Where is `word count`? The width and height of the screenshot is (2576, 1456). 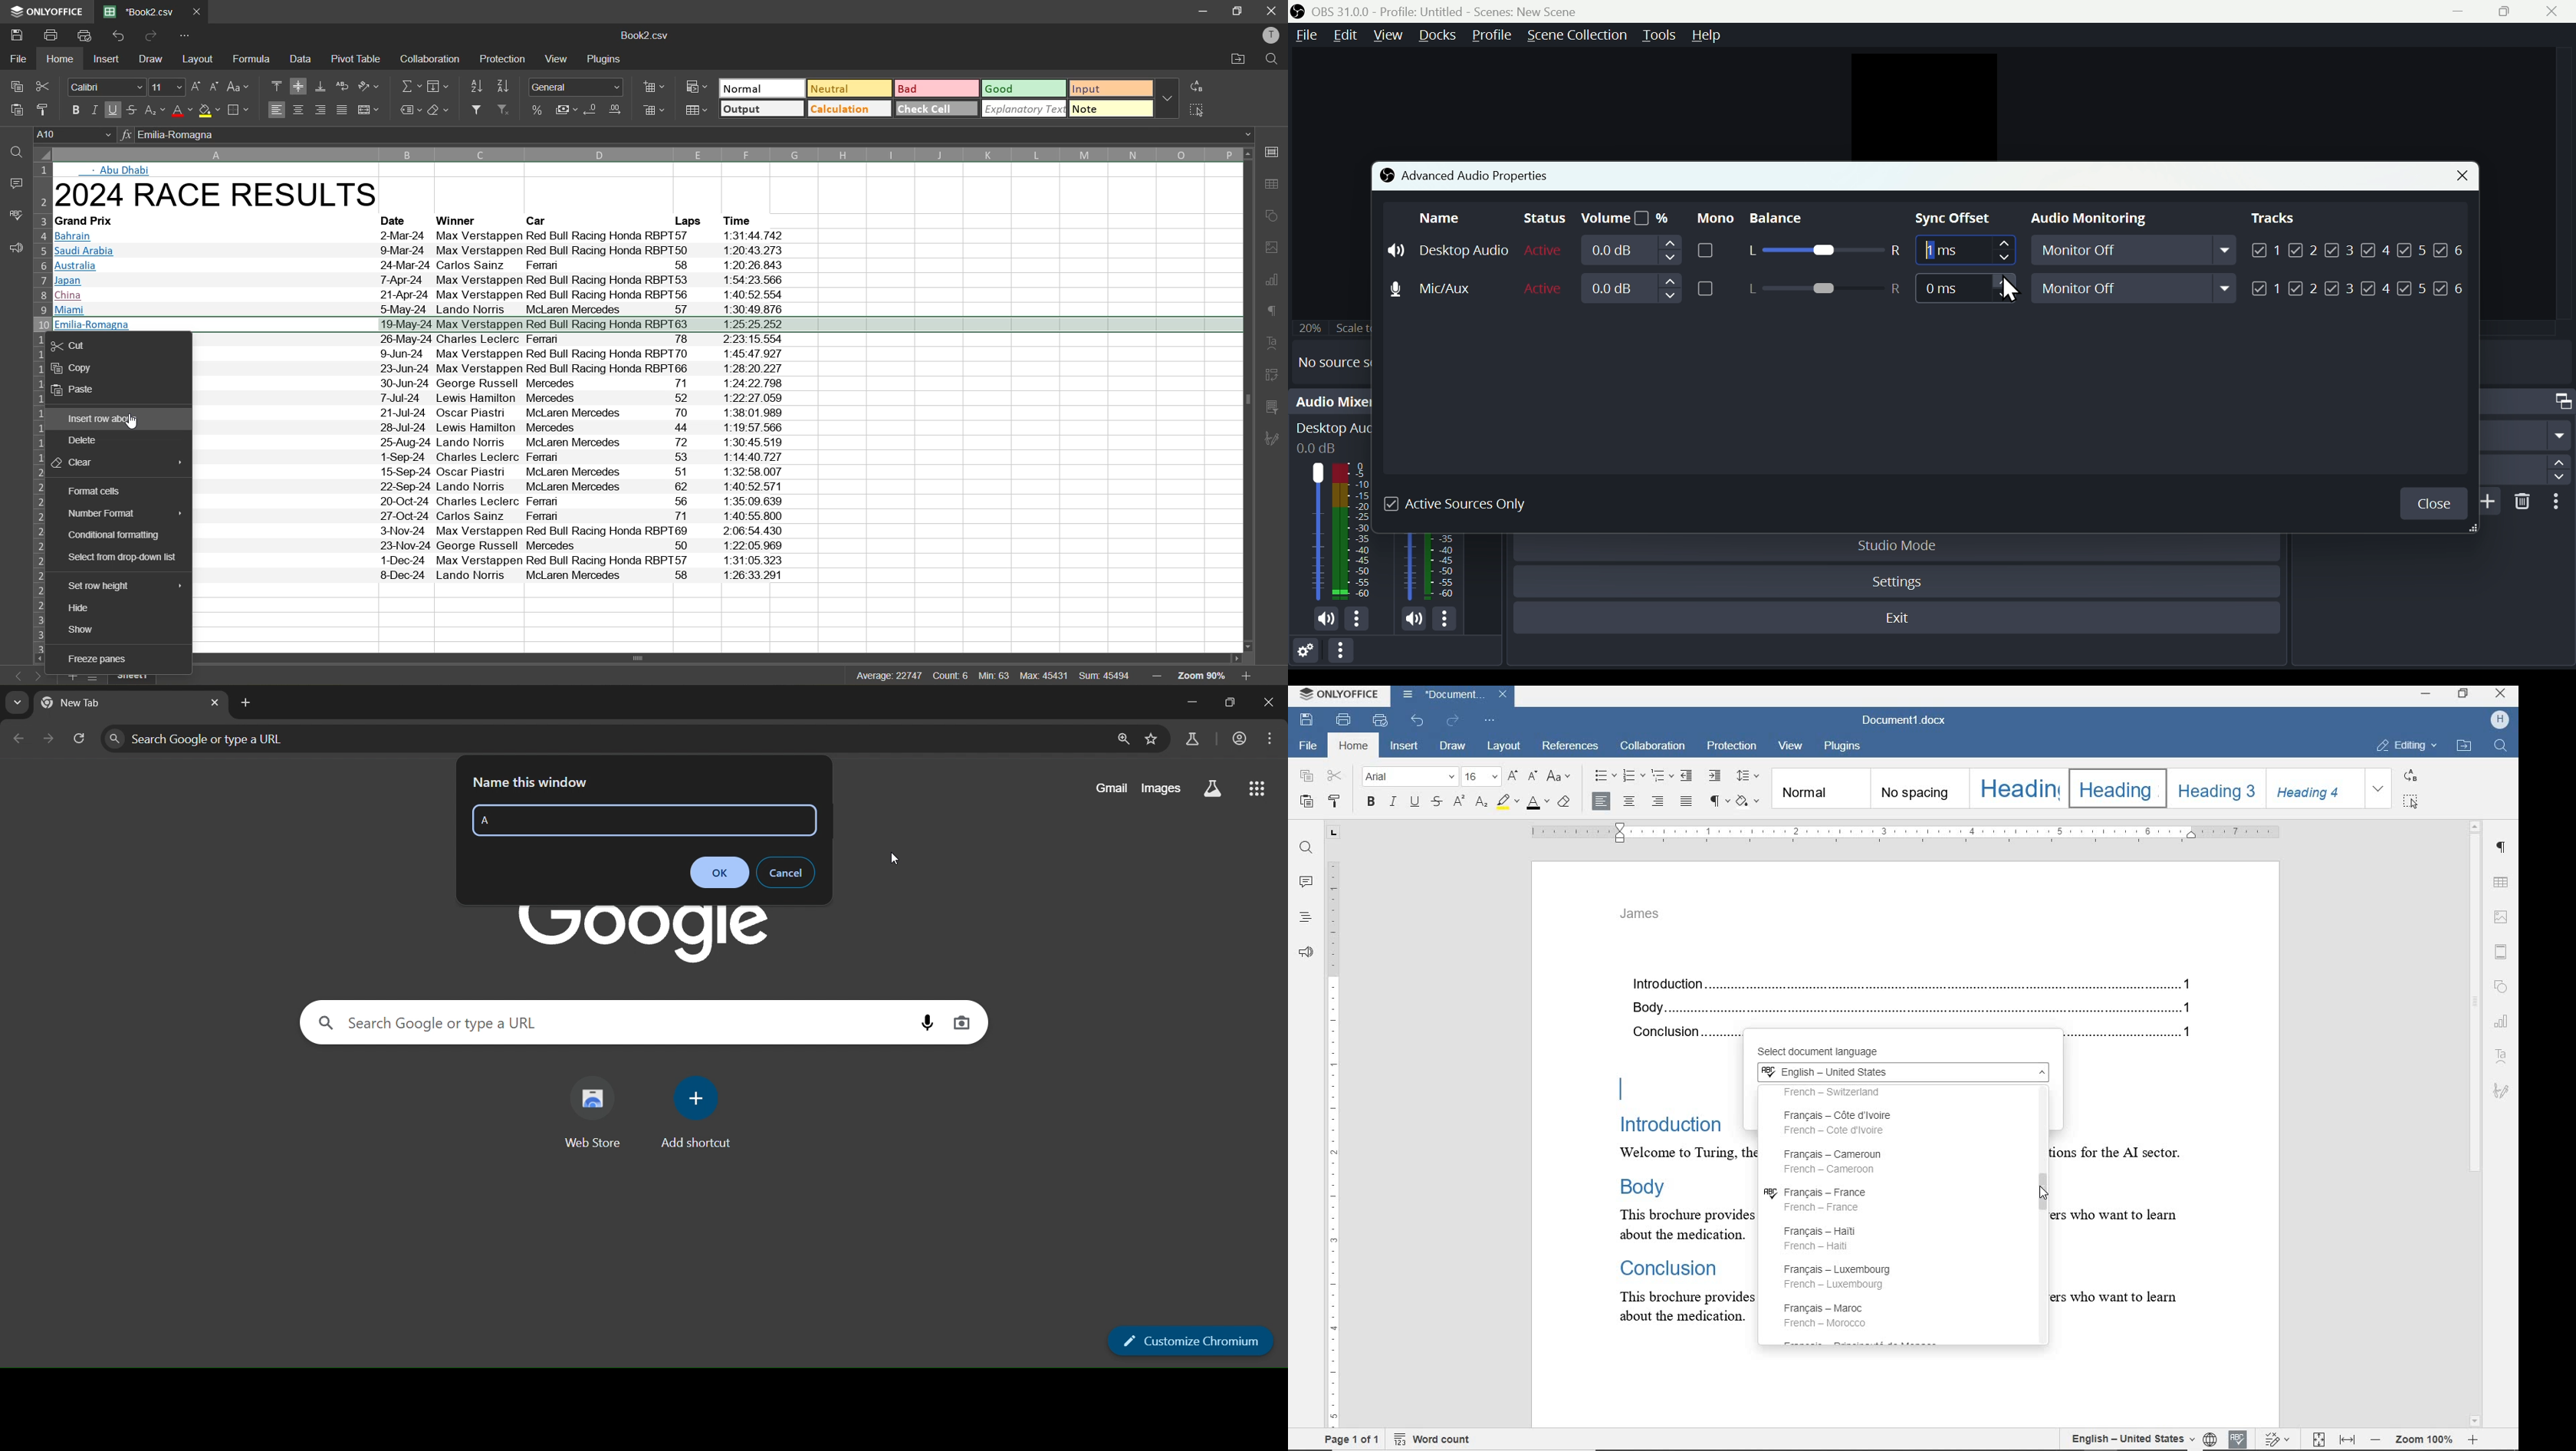
word count is located at coordinates (1440, 1439).